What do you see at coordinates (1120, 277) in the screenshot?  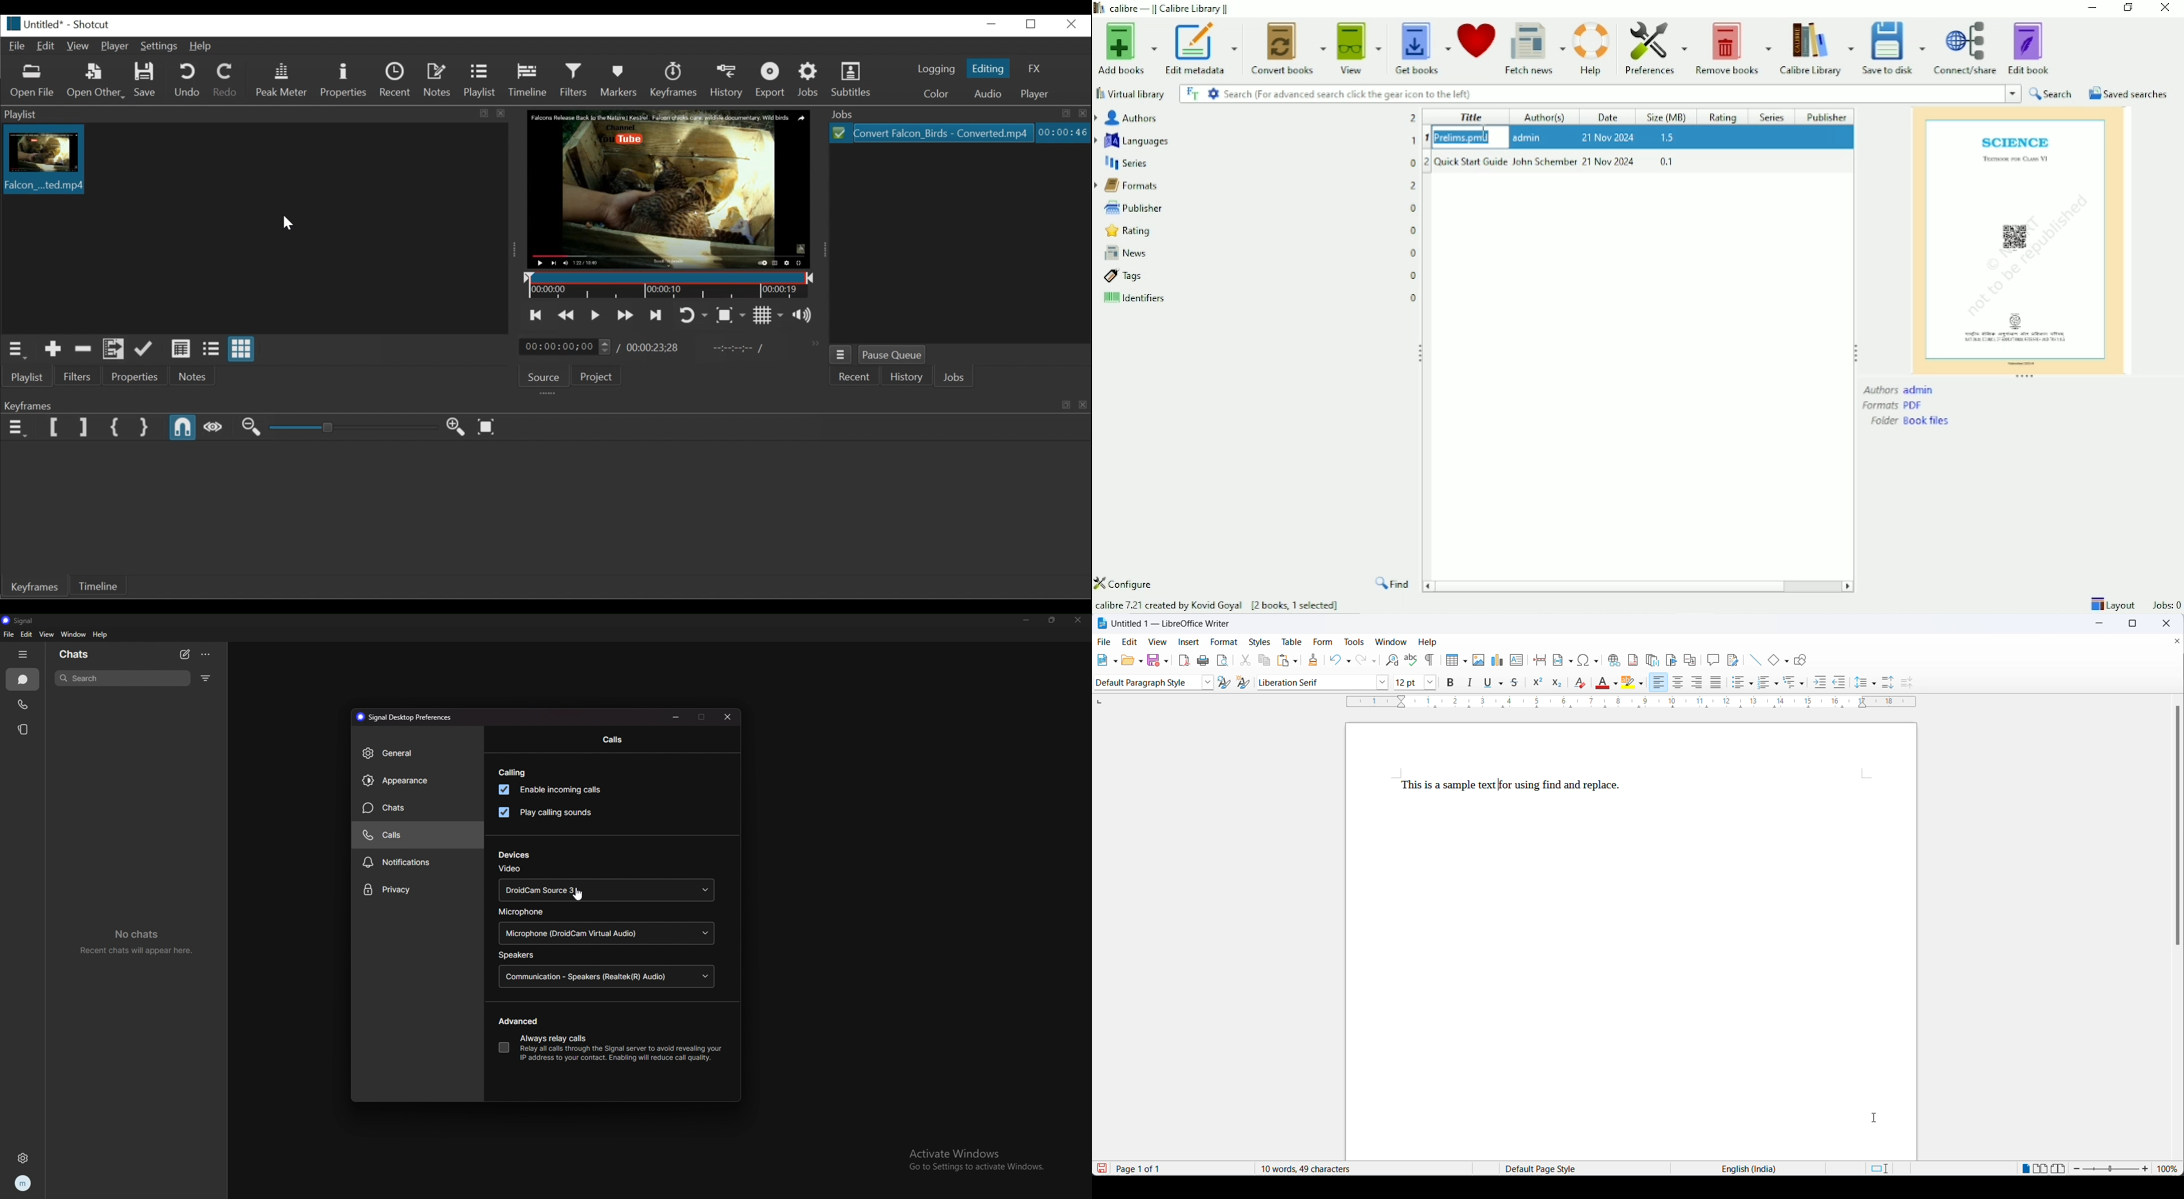 I see `Tags` at bounding box center [1120, 277].